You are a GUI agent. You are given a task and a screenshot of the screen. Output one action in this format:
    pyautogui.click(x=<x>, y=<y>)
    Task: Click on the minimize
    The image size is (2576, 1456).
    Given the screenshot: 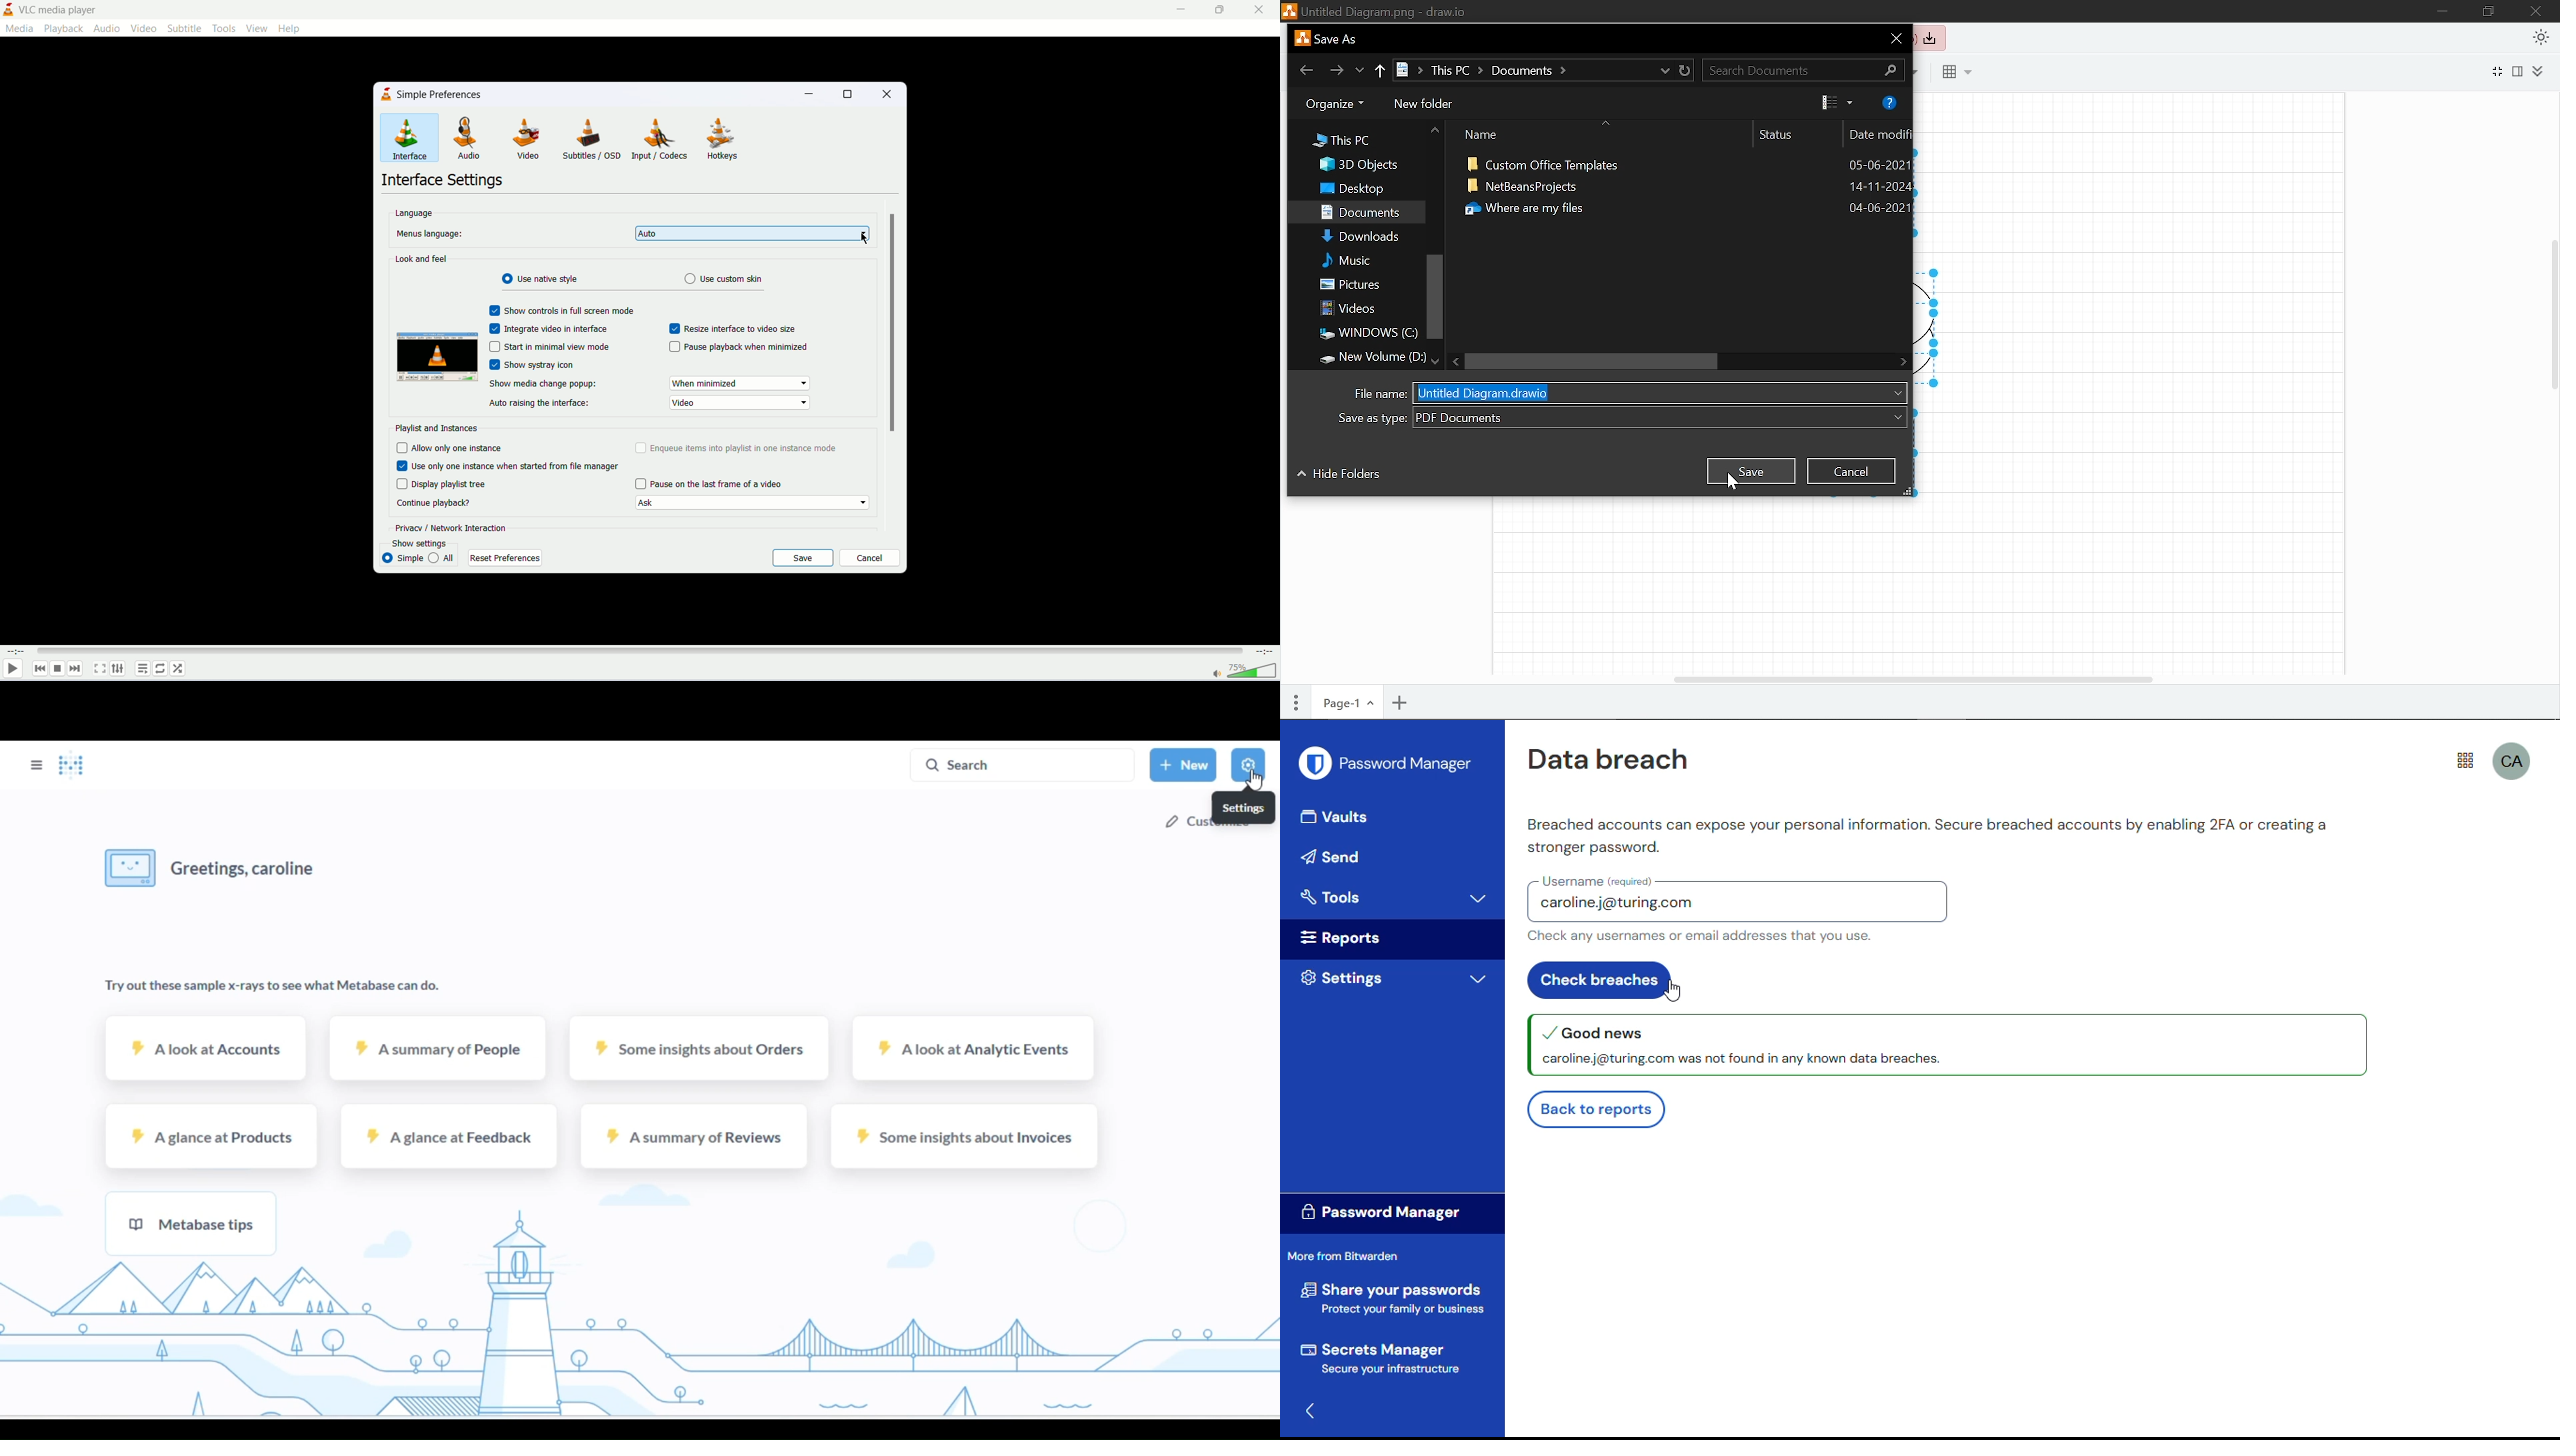 What is the action you would take?
    pyautogui.click(x=1177, y=10)
    